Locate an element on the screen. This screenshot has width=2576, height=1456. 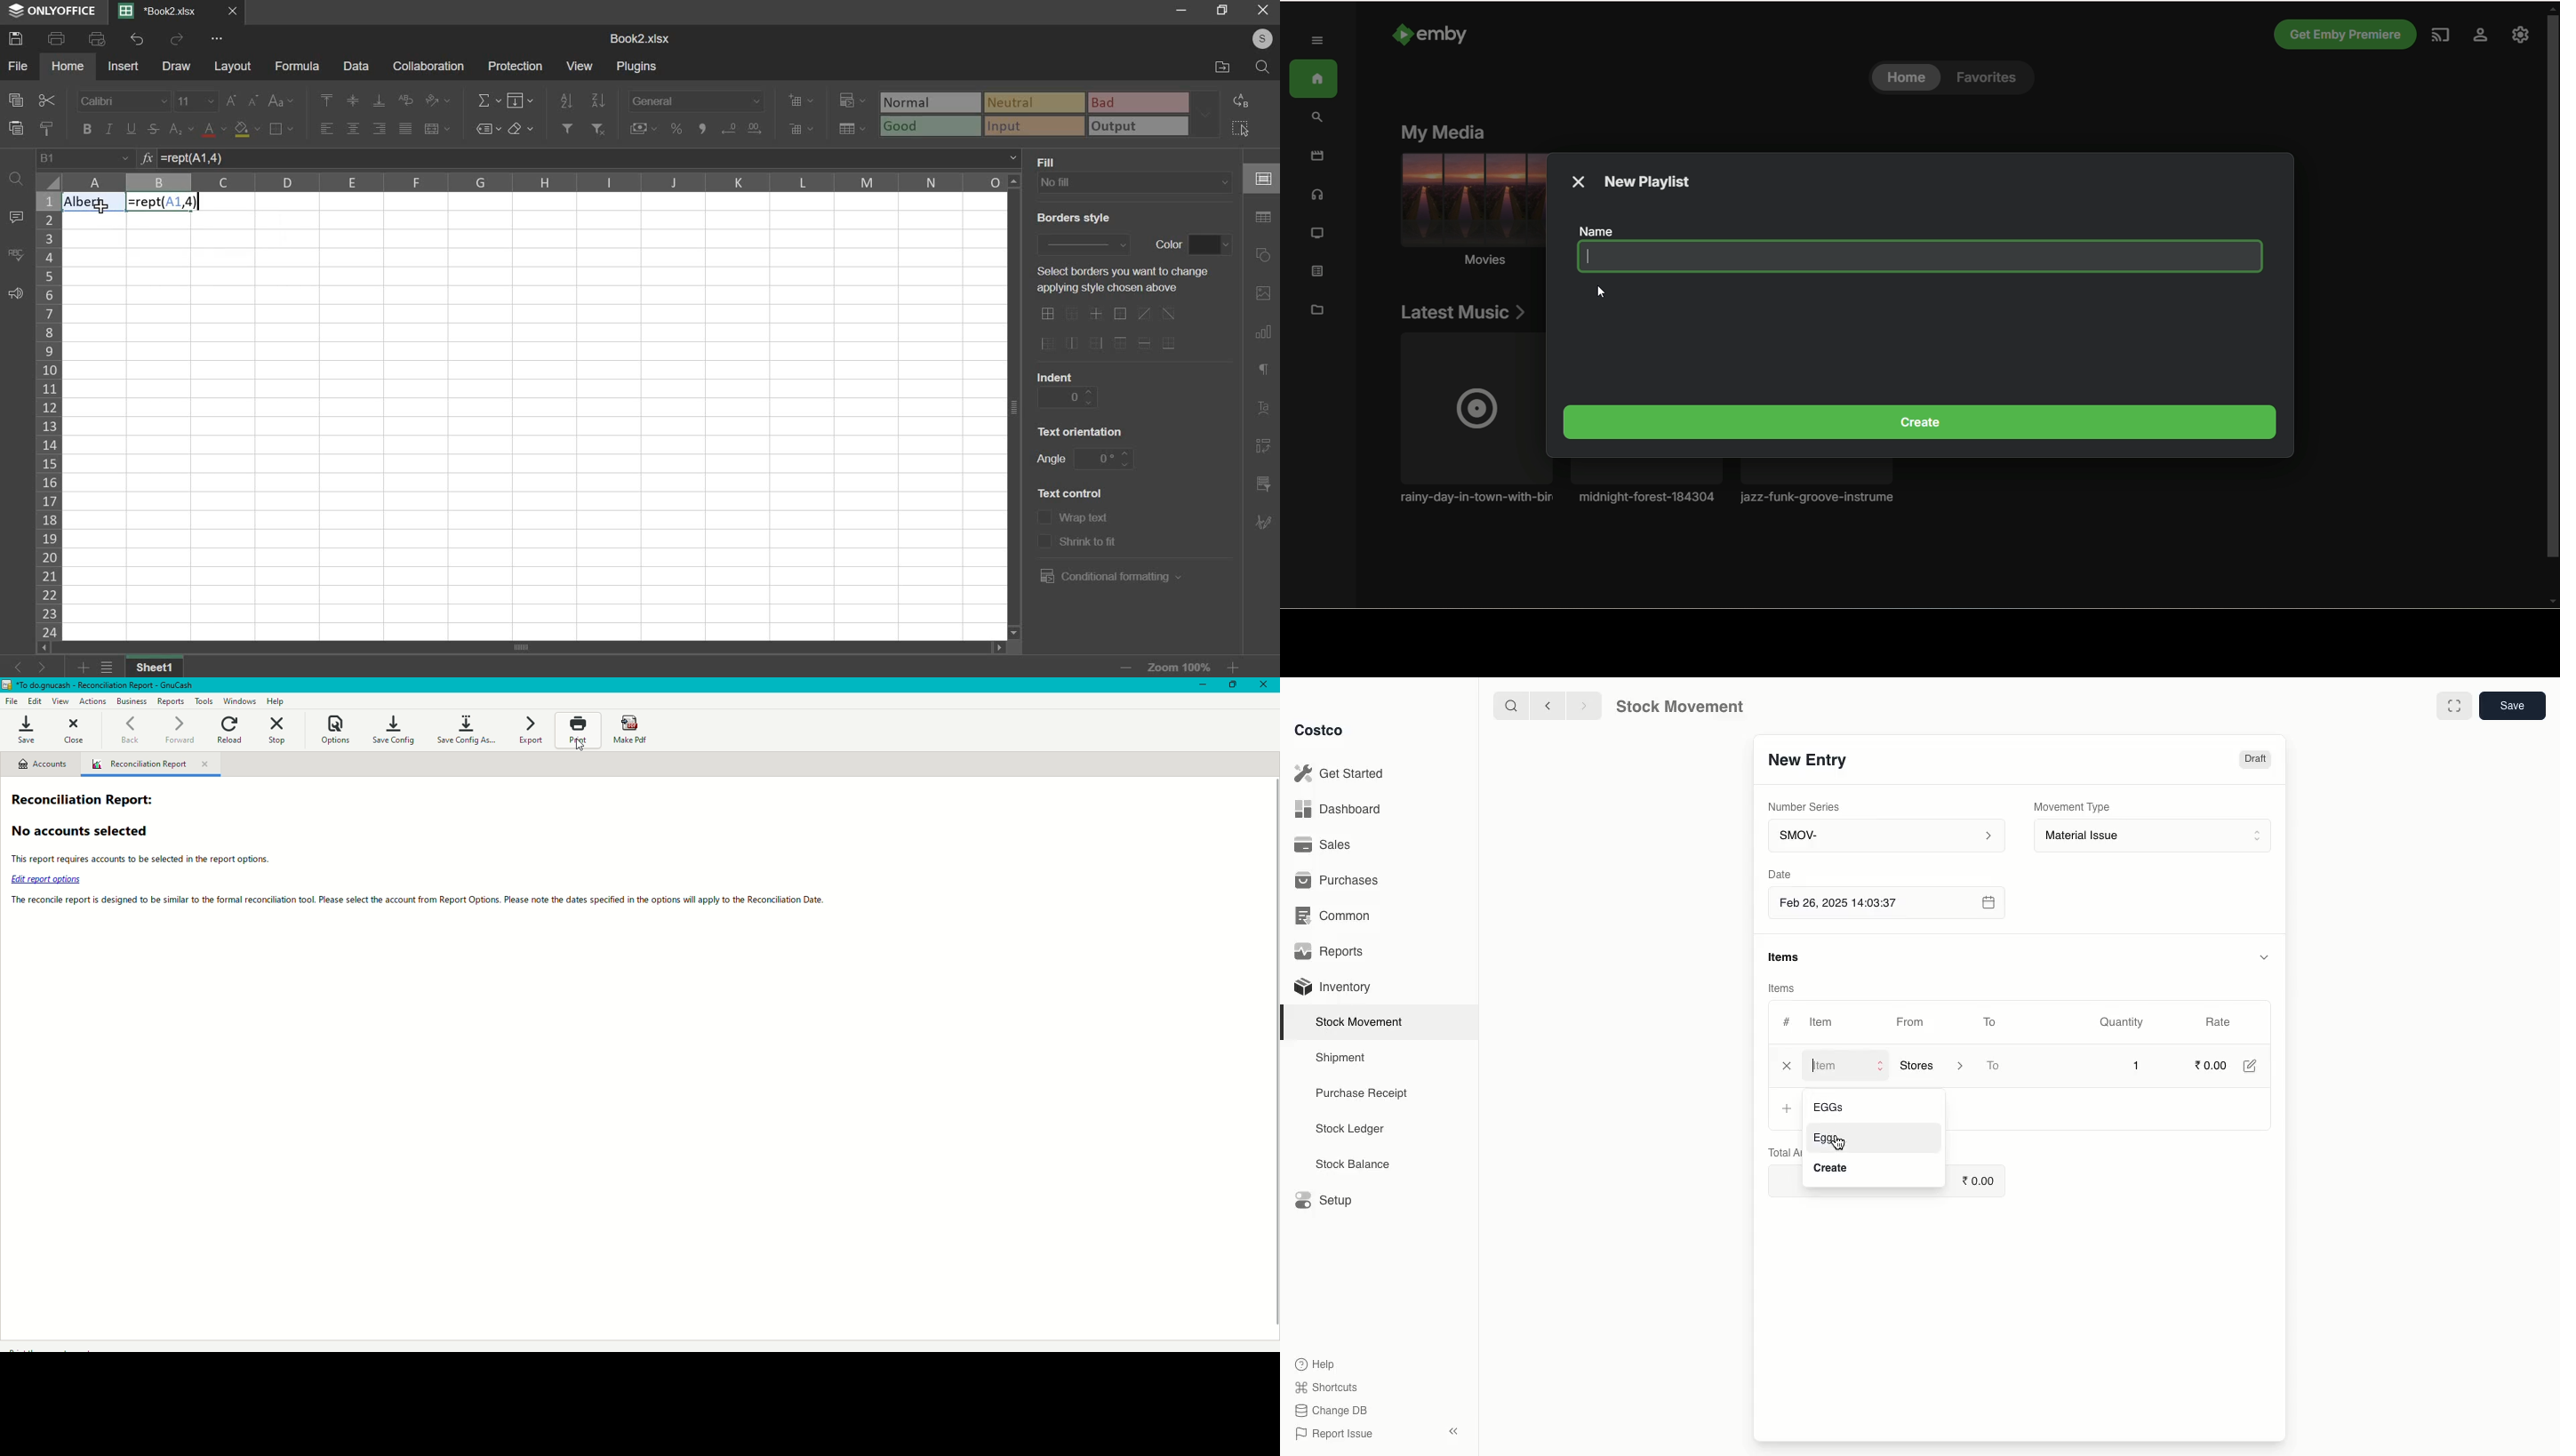
delete cells is located at coordinates (801, 129).